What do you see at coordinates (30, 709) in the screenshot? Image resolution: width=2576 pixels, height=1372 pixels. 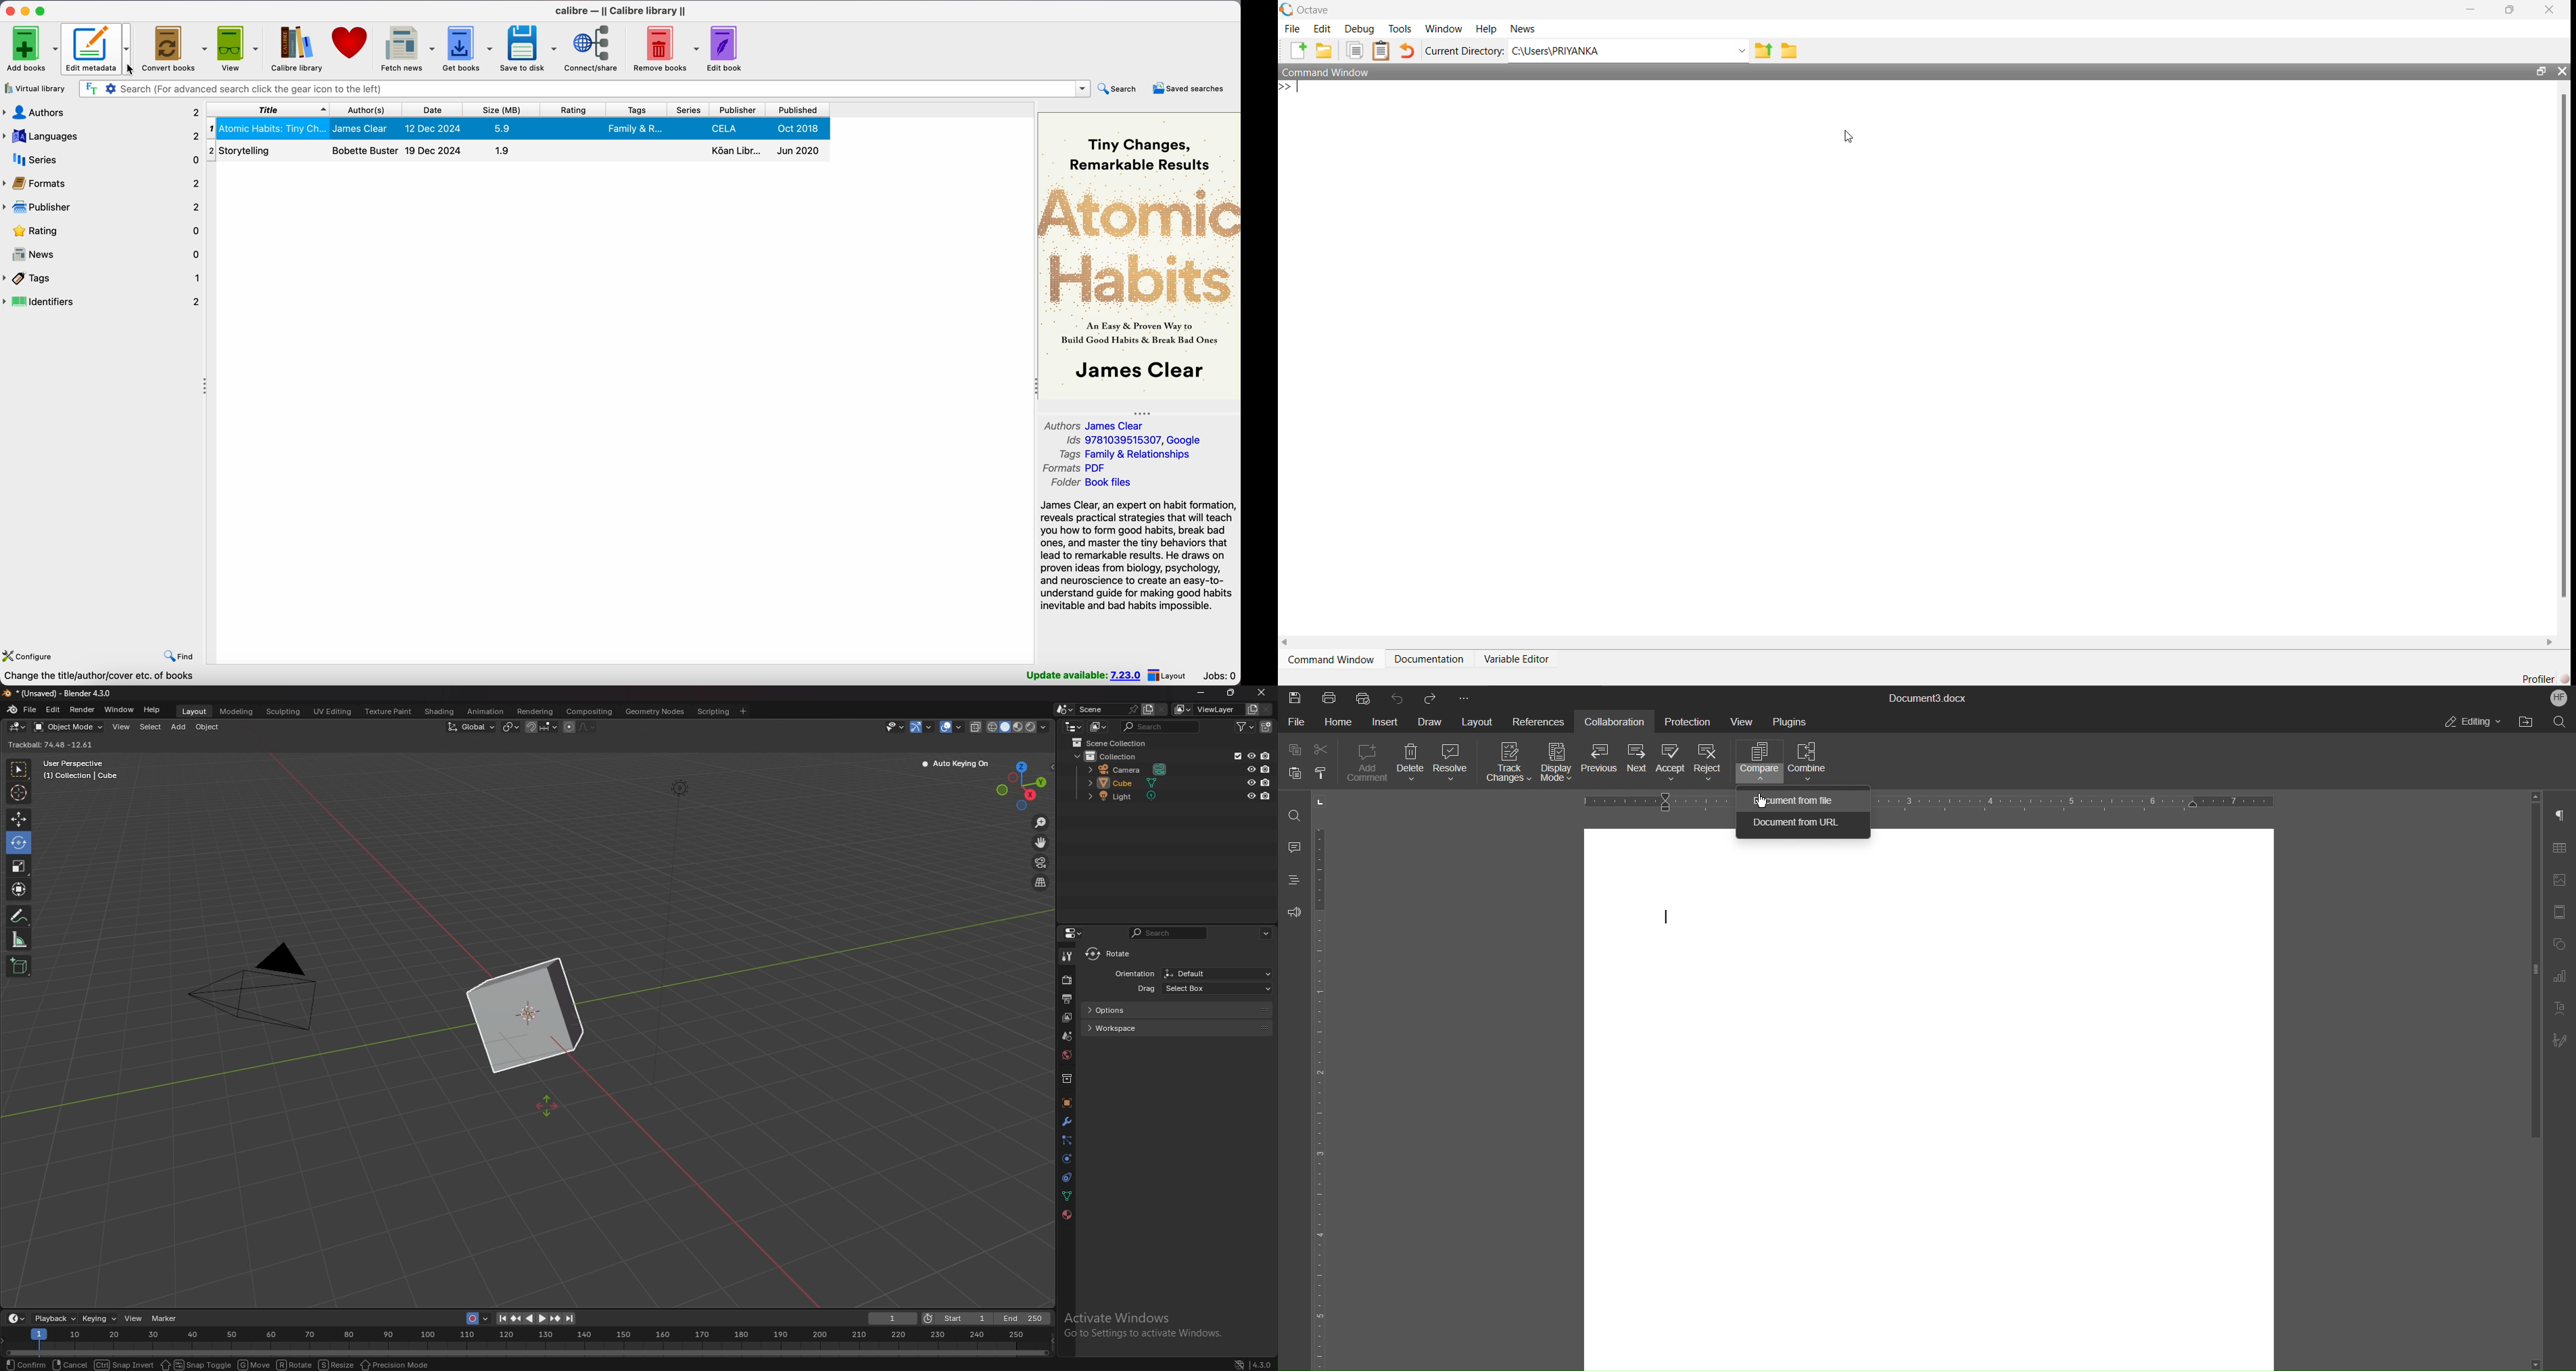 I see `file` at bounding box center [30, 709].